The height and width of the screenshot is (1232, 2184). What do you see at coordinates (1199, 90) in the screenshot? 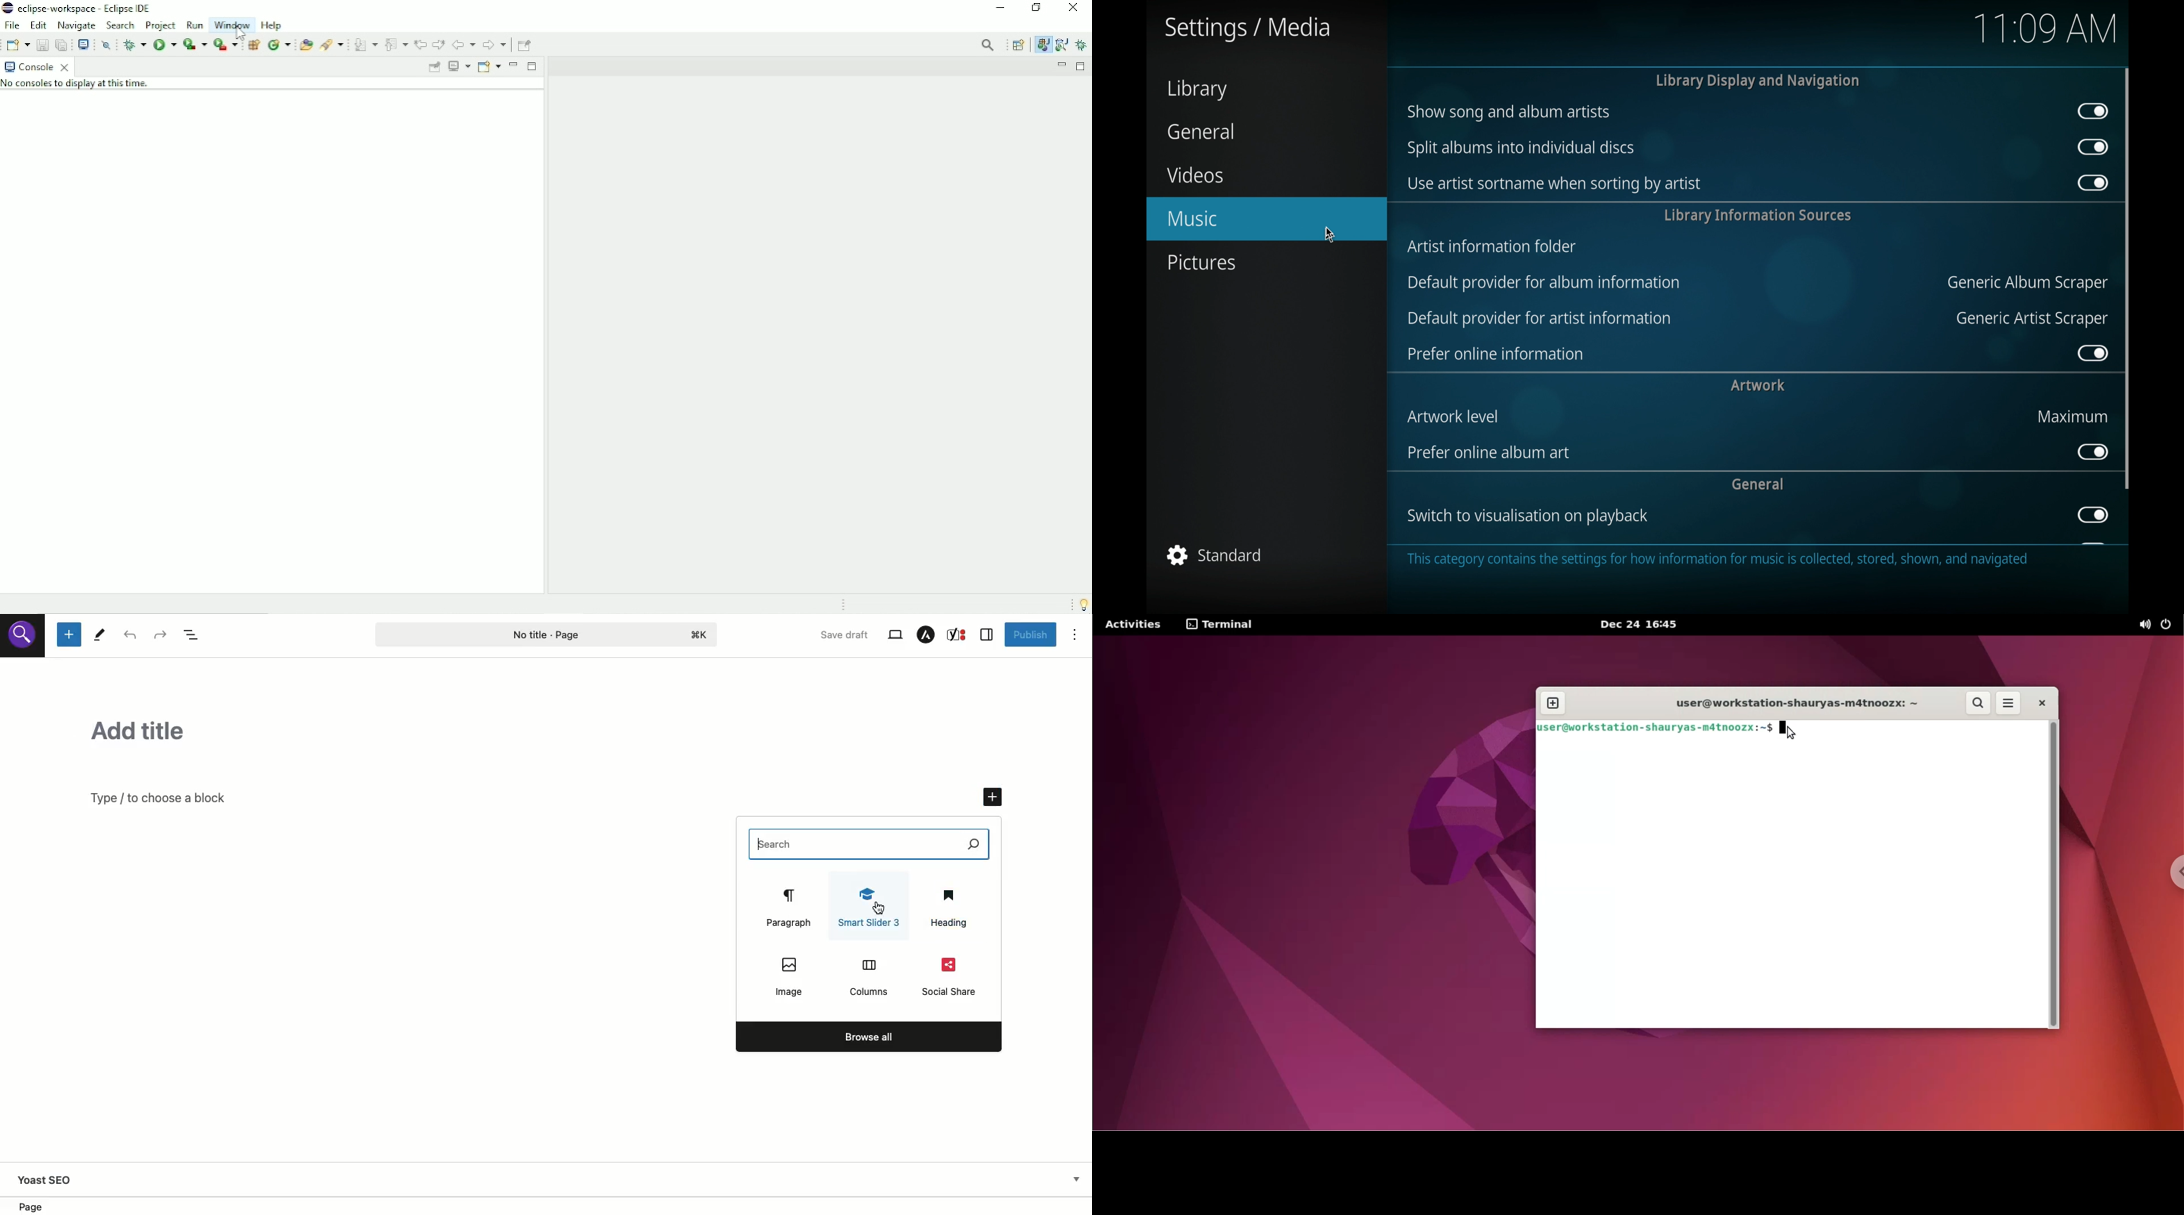
I see `library` at bounding box center [1199, 90].